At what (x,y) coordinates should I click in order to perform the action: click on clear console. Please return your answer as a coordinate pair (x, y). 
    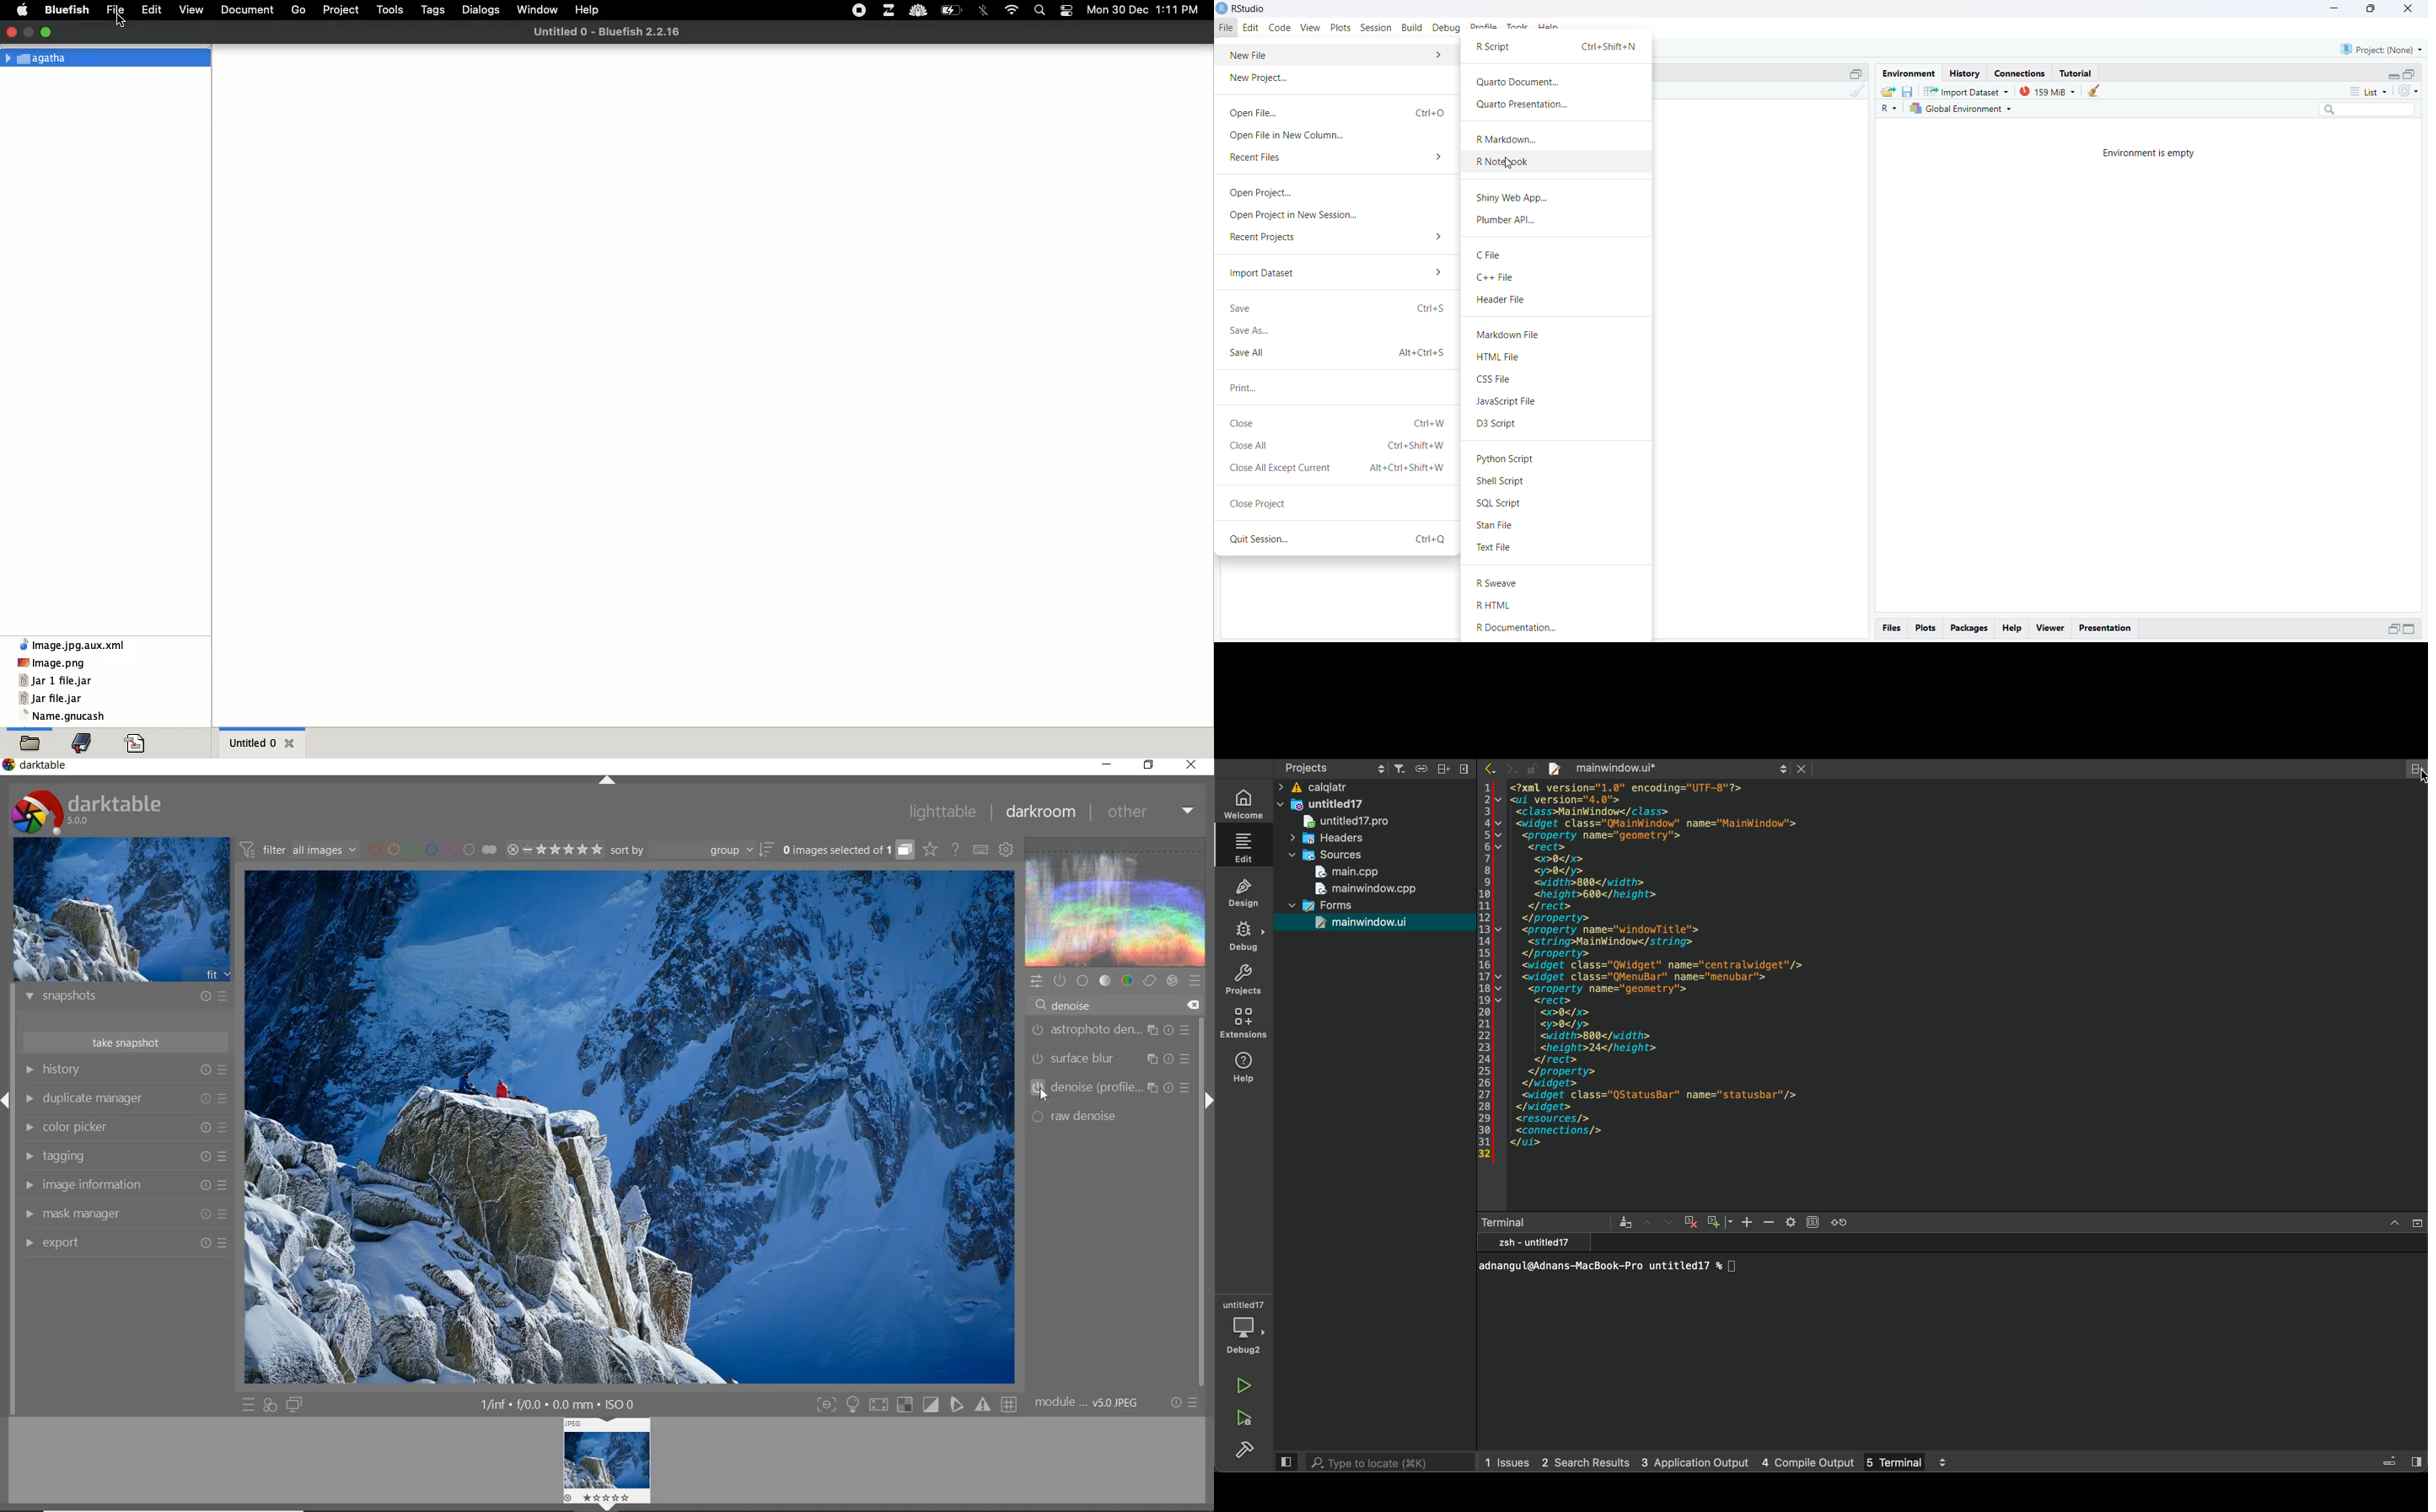
    Looking at the image, I should click on (1856, 92).